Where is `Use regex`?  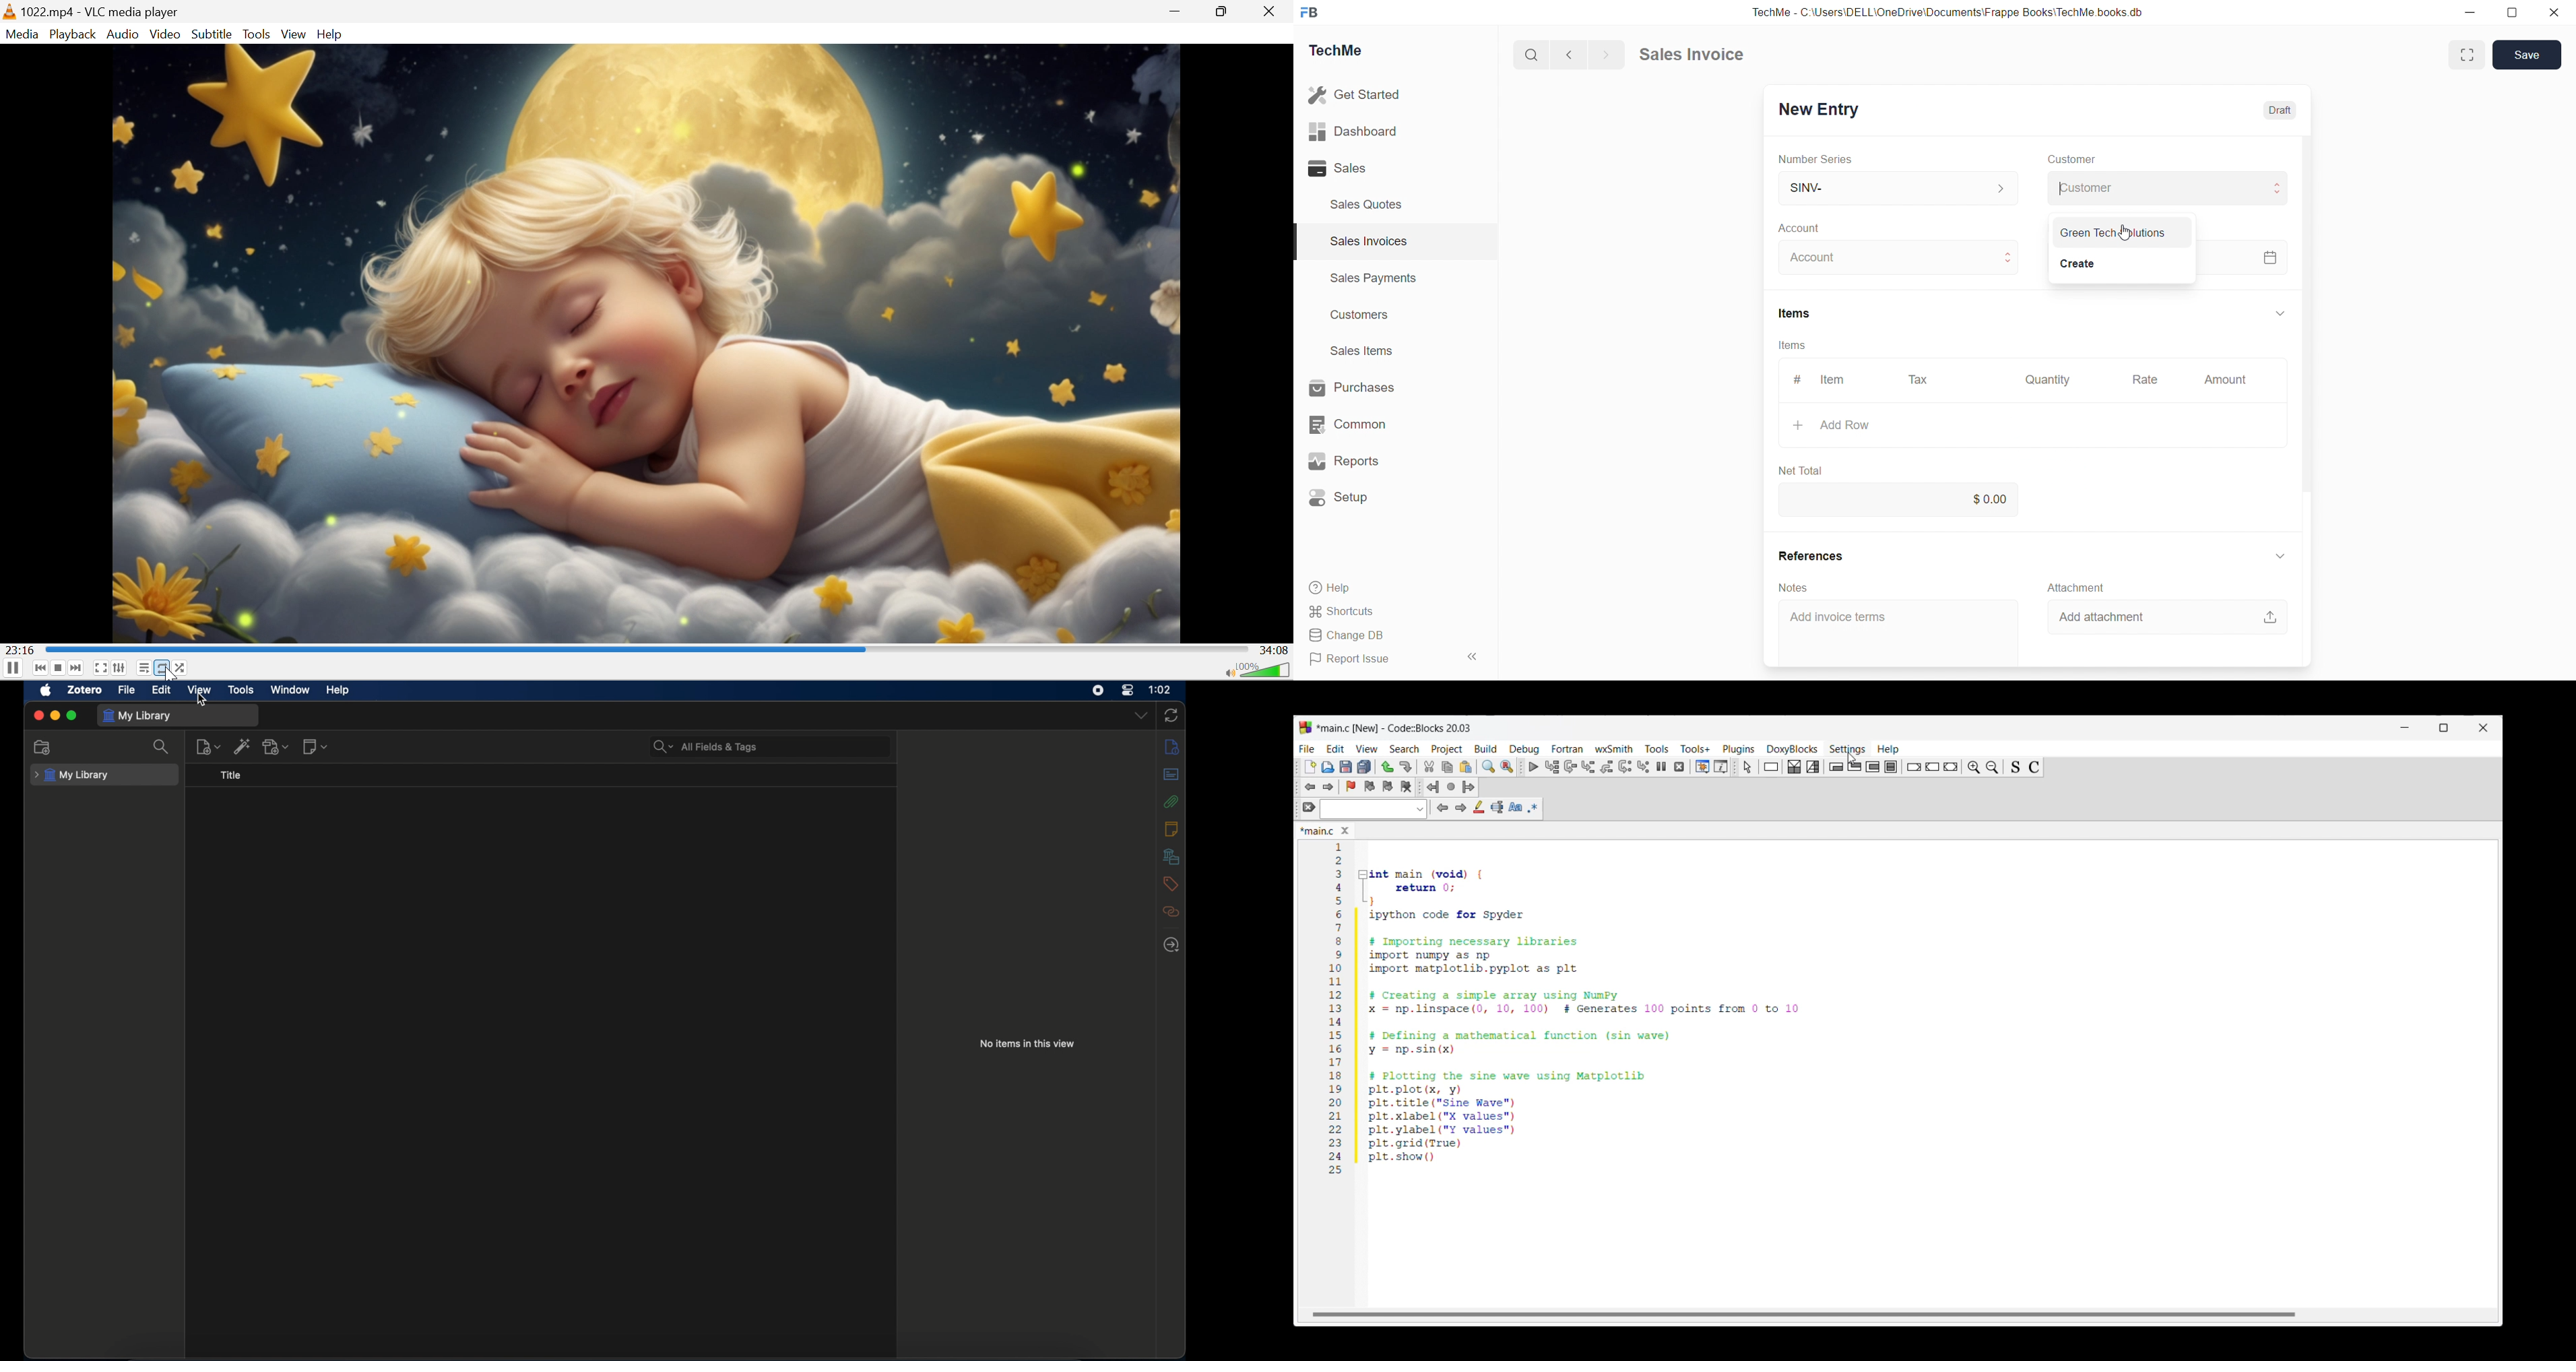 Use regex is located at coordinates (1533, 808).